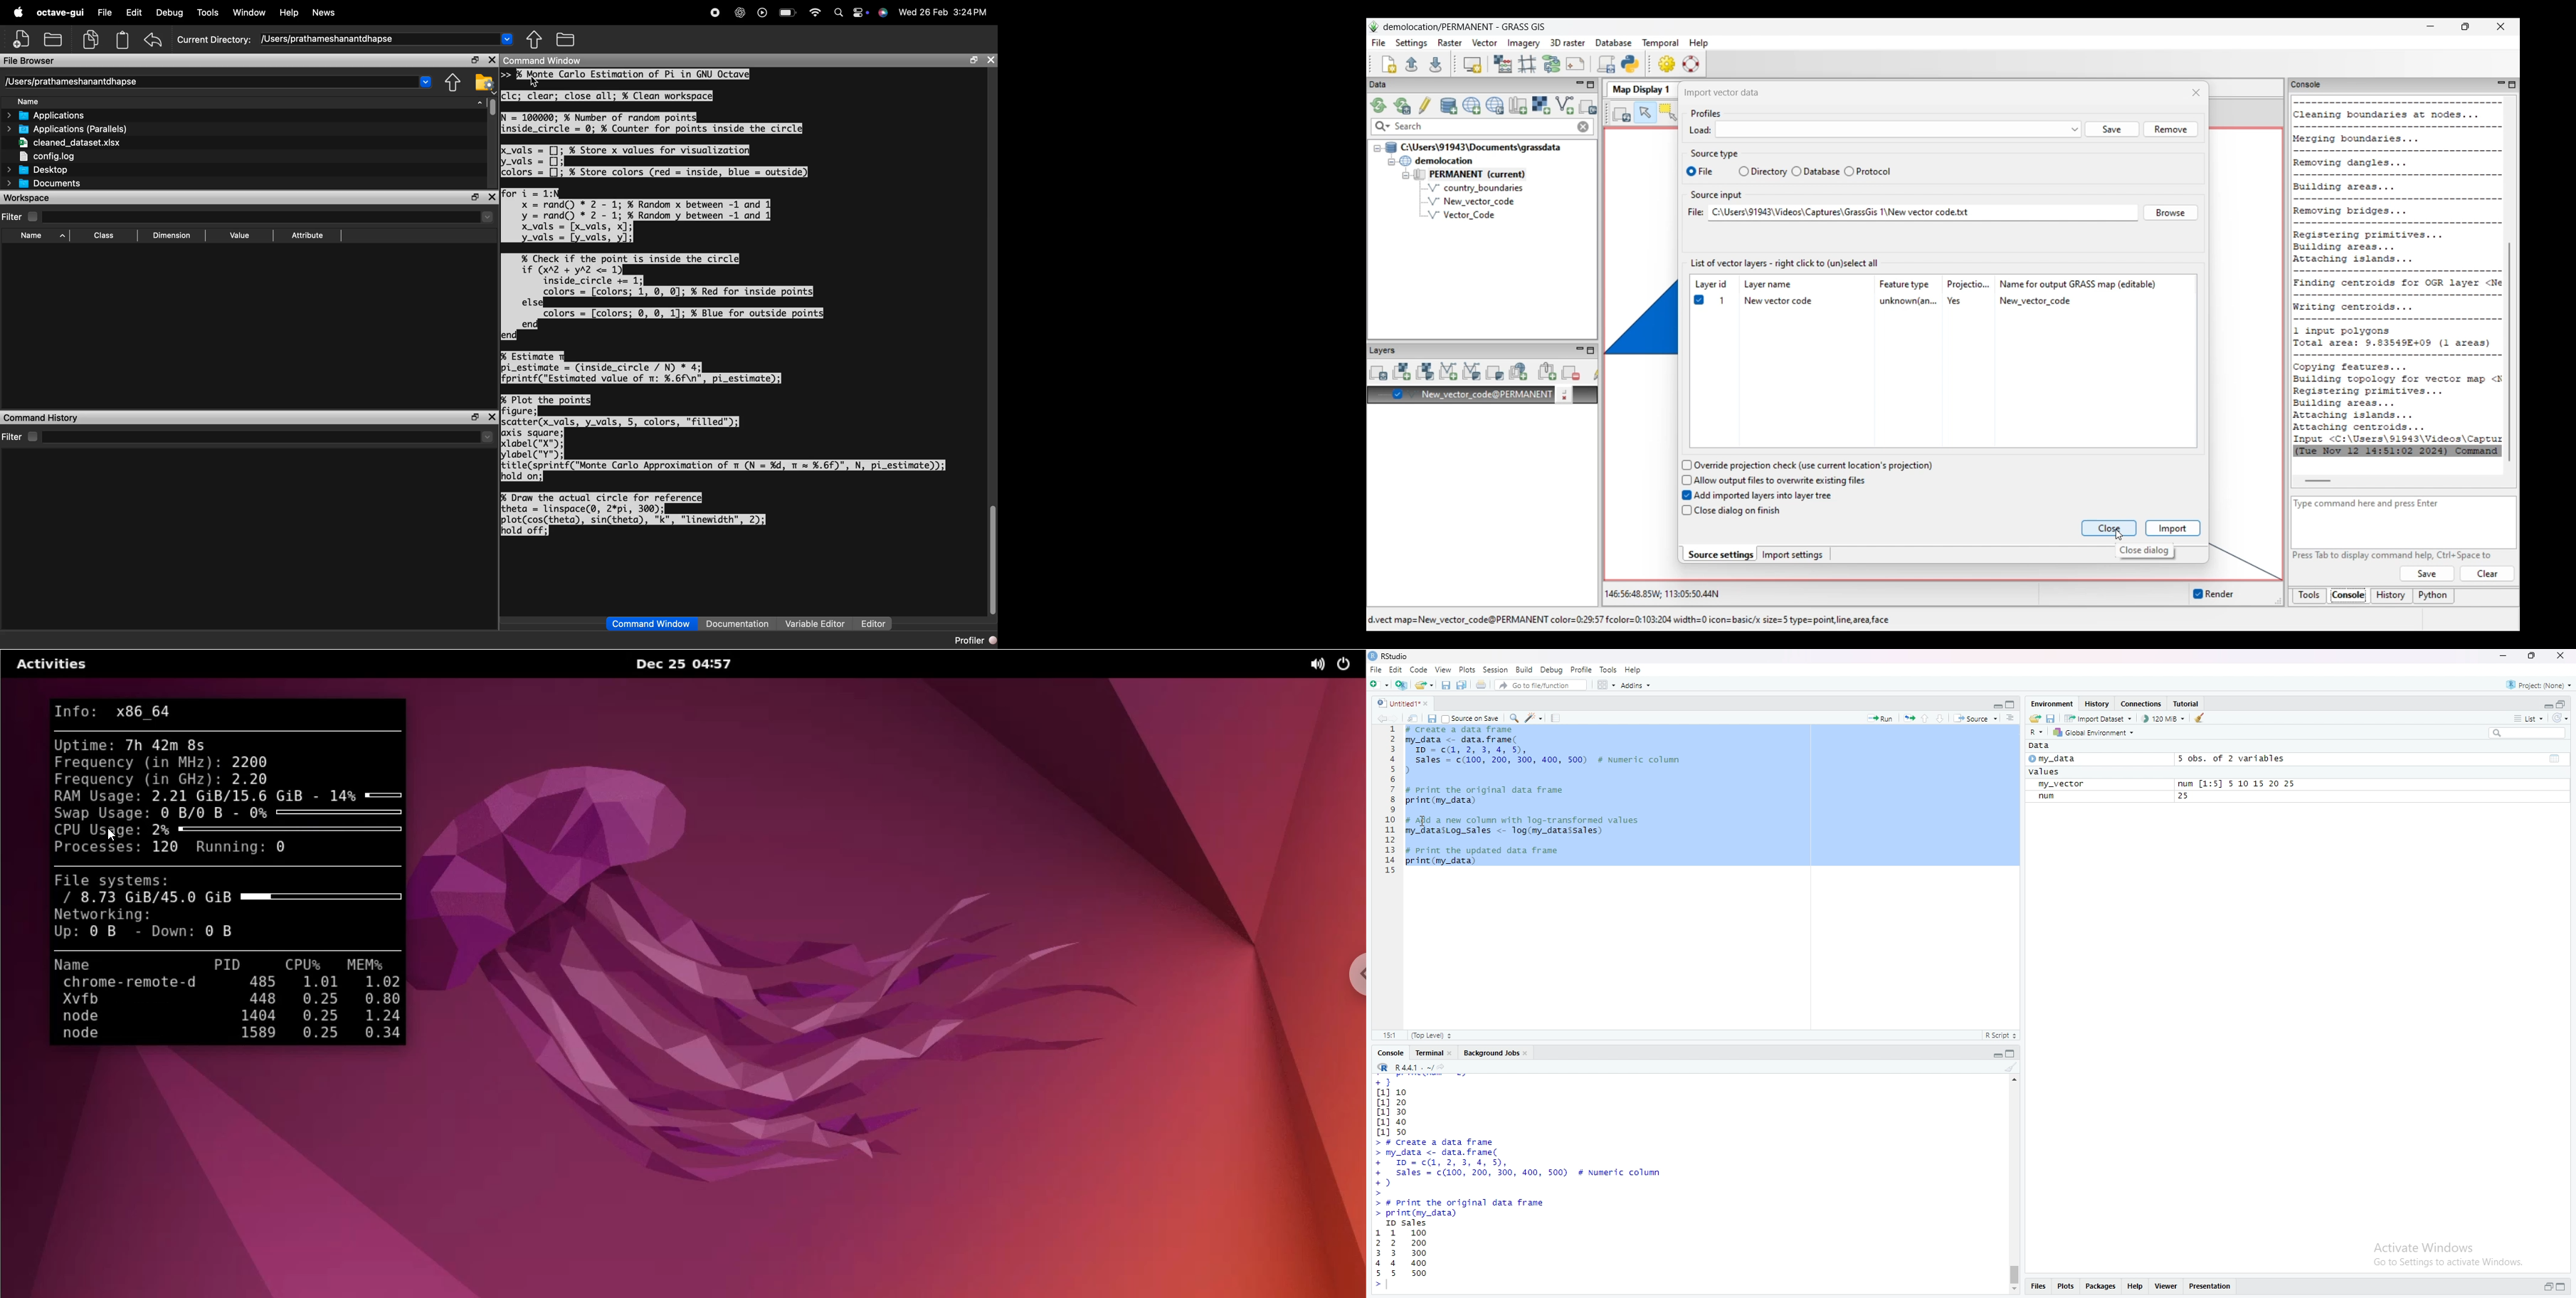  I want to click on RStudio, so click(1421, 656).